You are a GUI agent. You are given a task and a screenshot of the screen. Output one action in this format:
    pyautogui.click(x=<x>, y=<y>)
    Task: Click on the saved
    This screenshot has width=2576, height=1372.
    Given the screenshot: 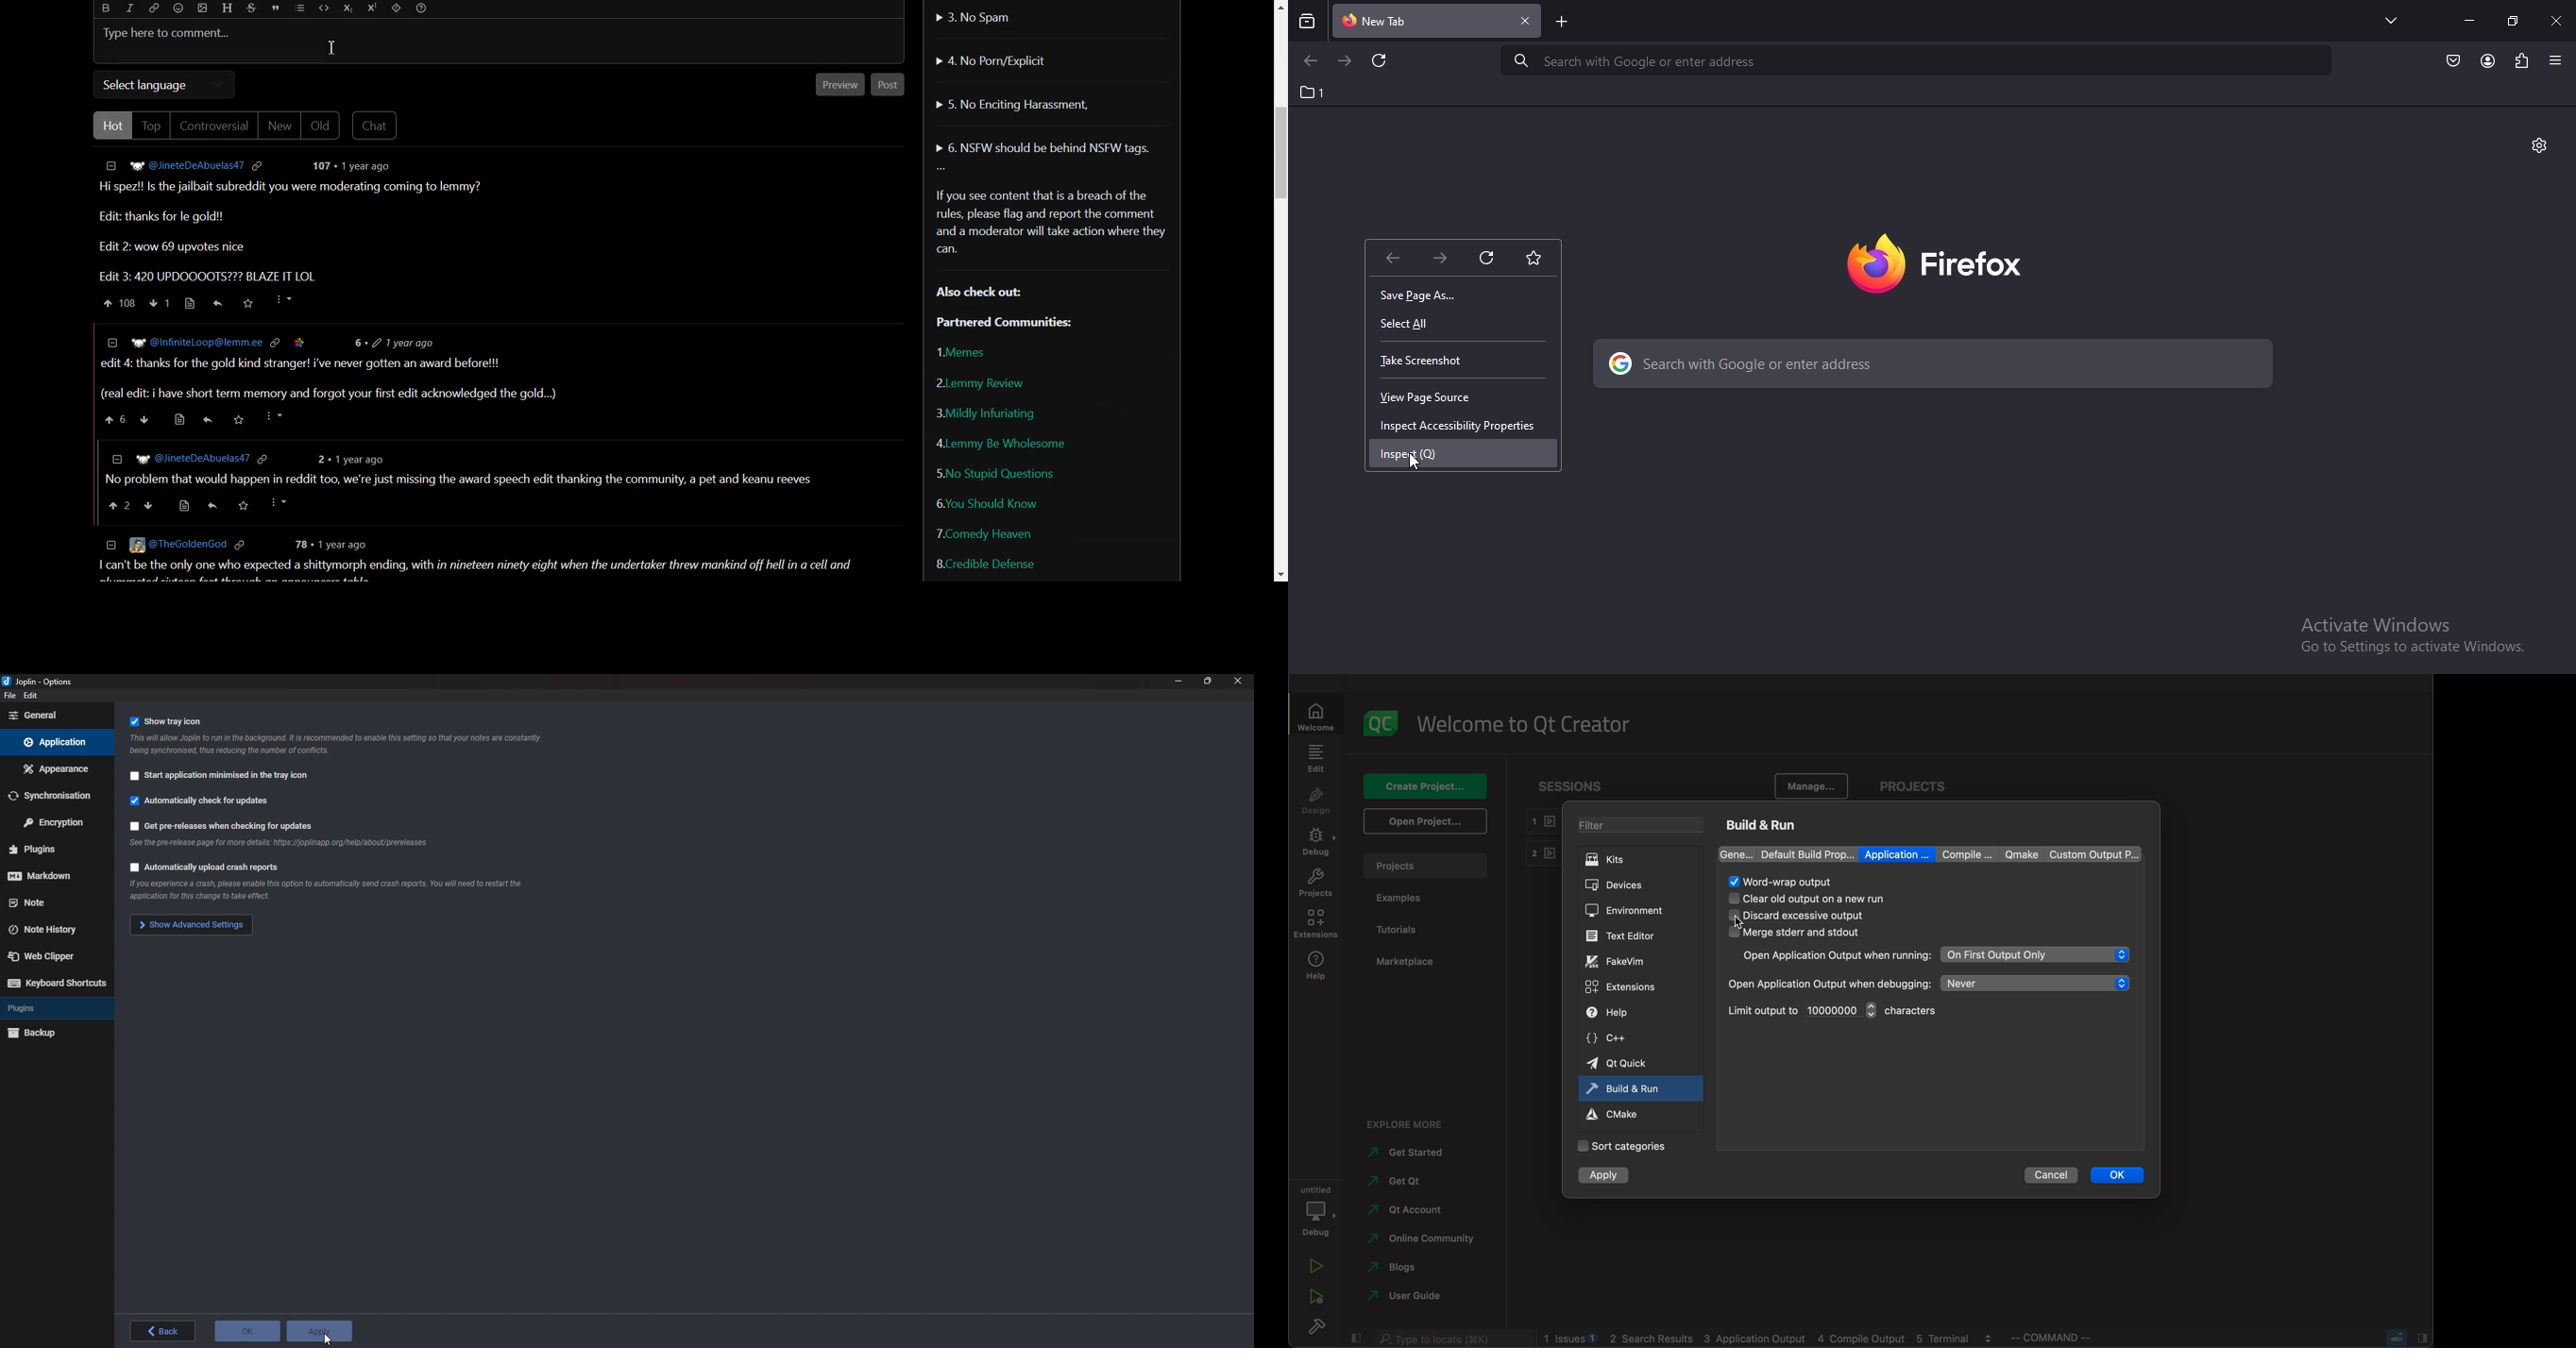 What is the action you would take?
    pyautogui.click(x=302, y=342)
    